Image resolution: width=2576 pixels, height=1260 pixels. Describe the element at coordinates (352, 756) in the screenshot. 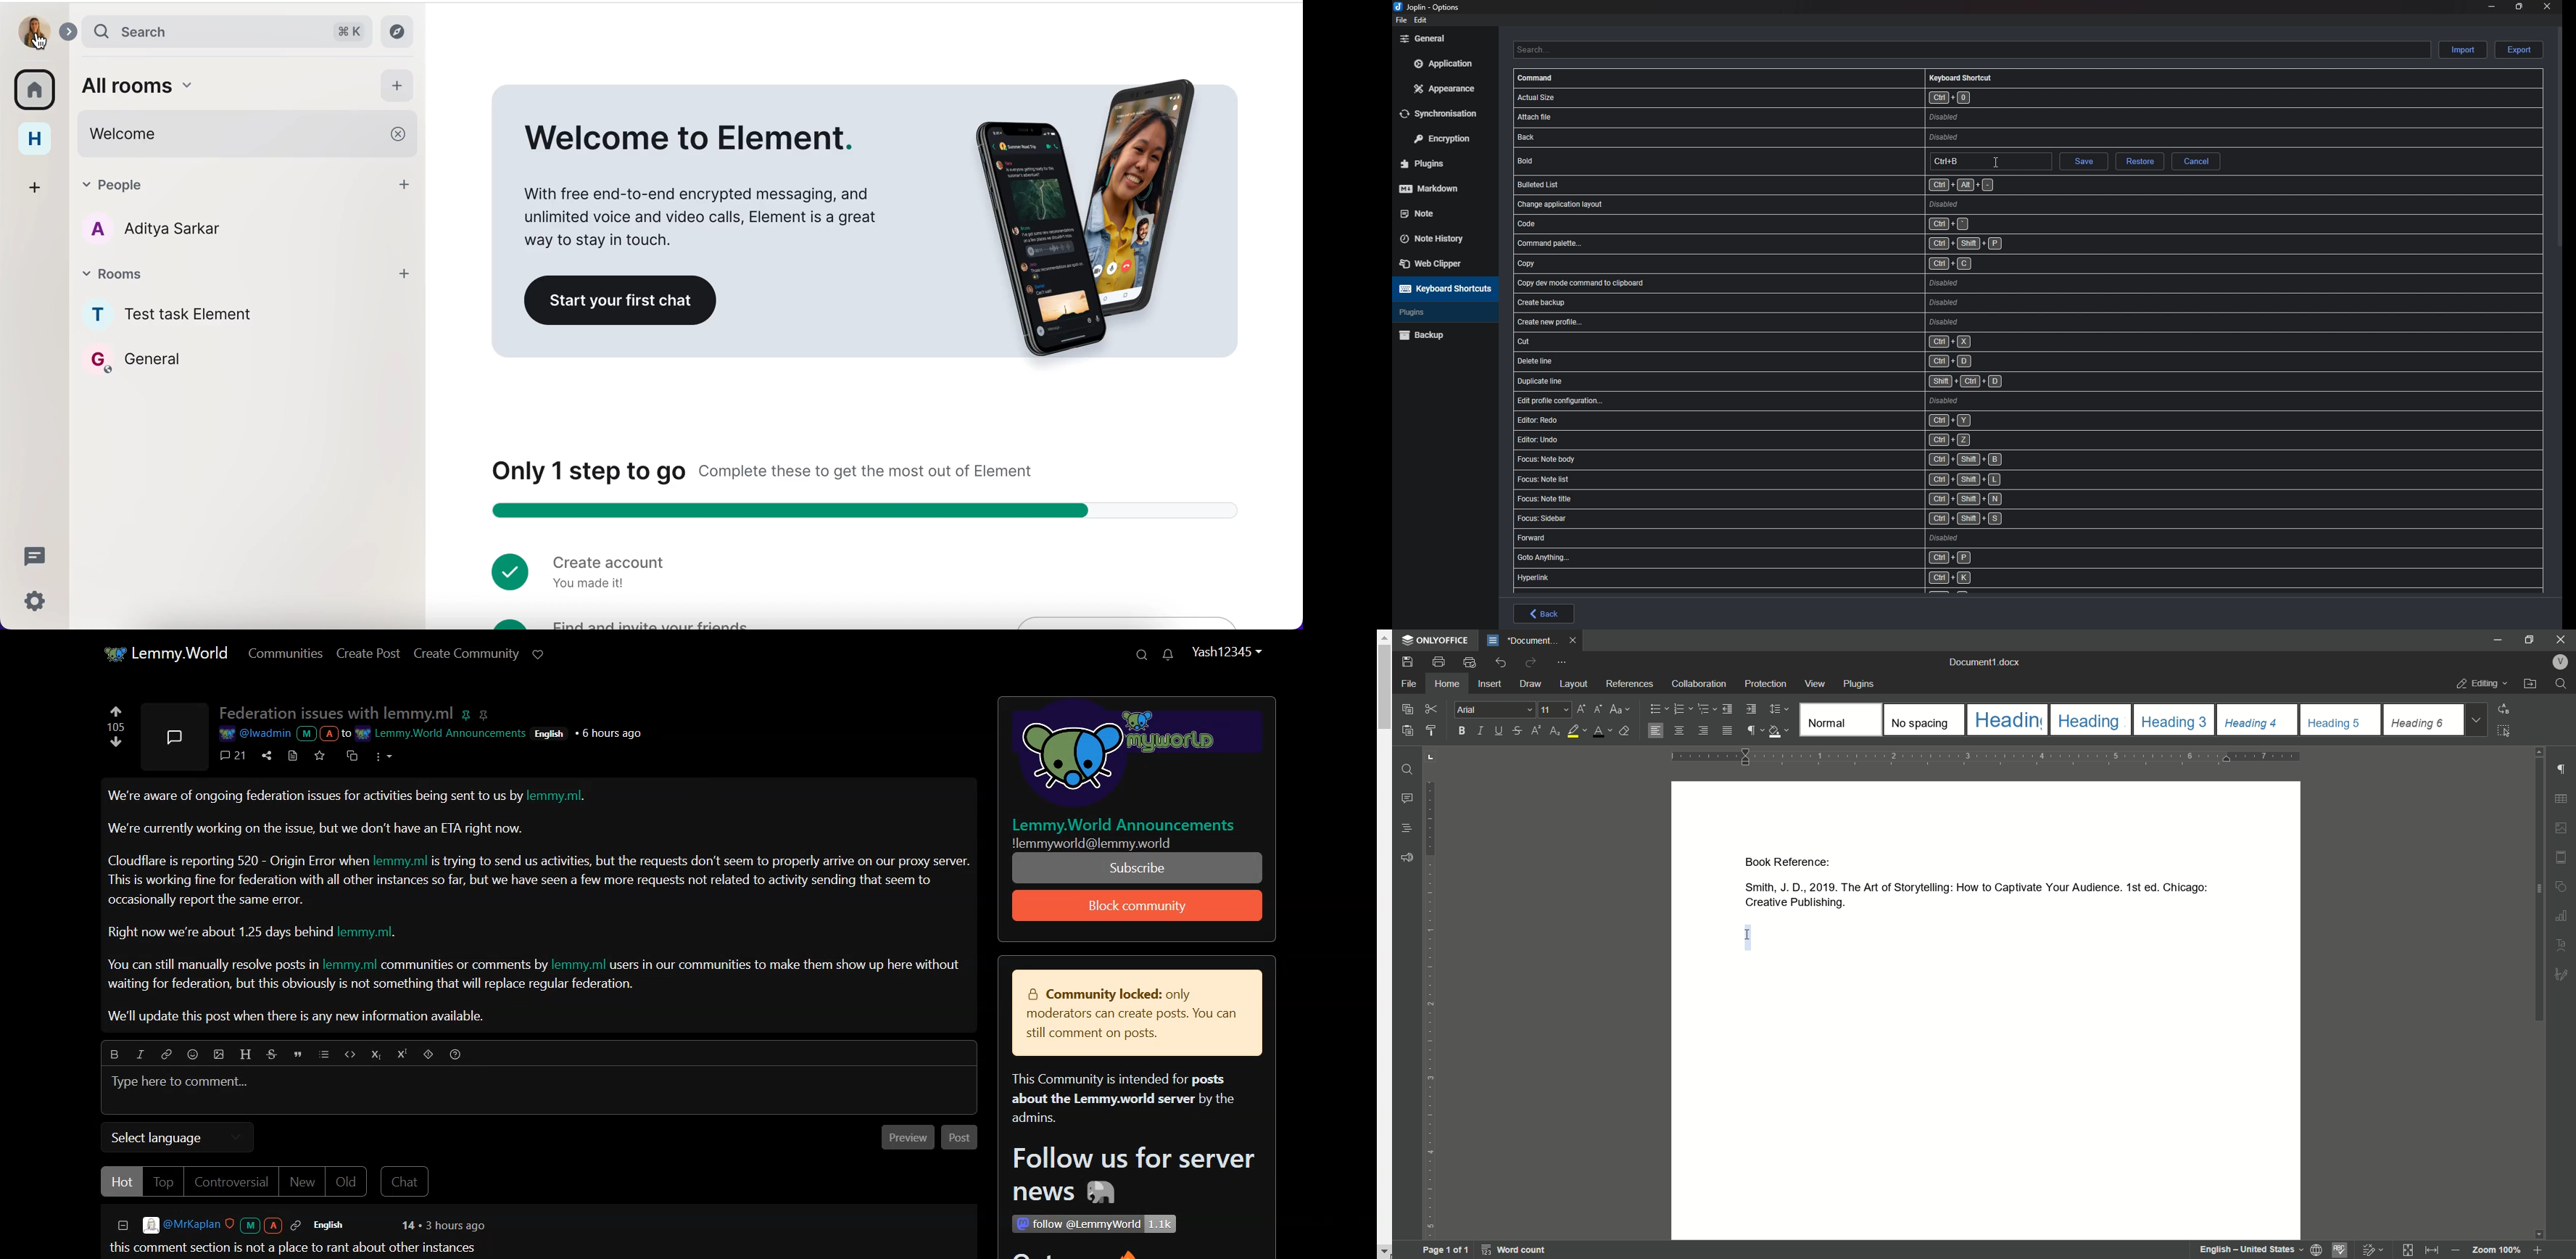

I see `Cross-Posts` at that location.